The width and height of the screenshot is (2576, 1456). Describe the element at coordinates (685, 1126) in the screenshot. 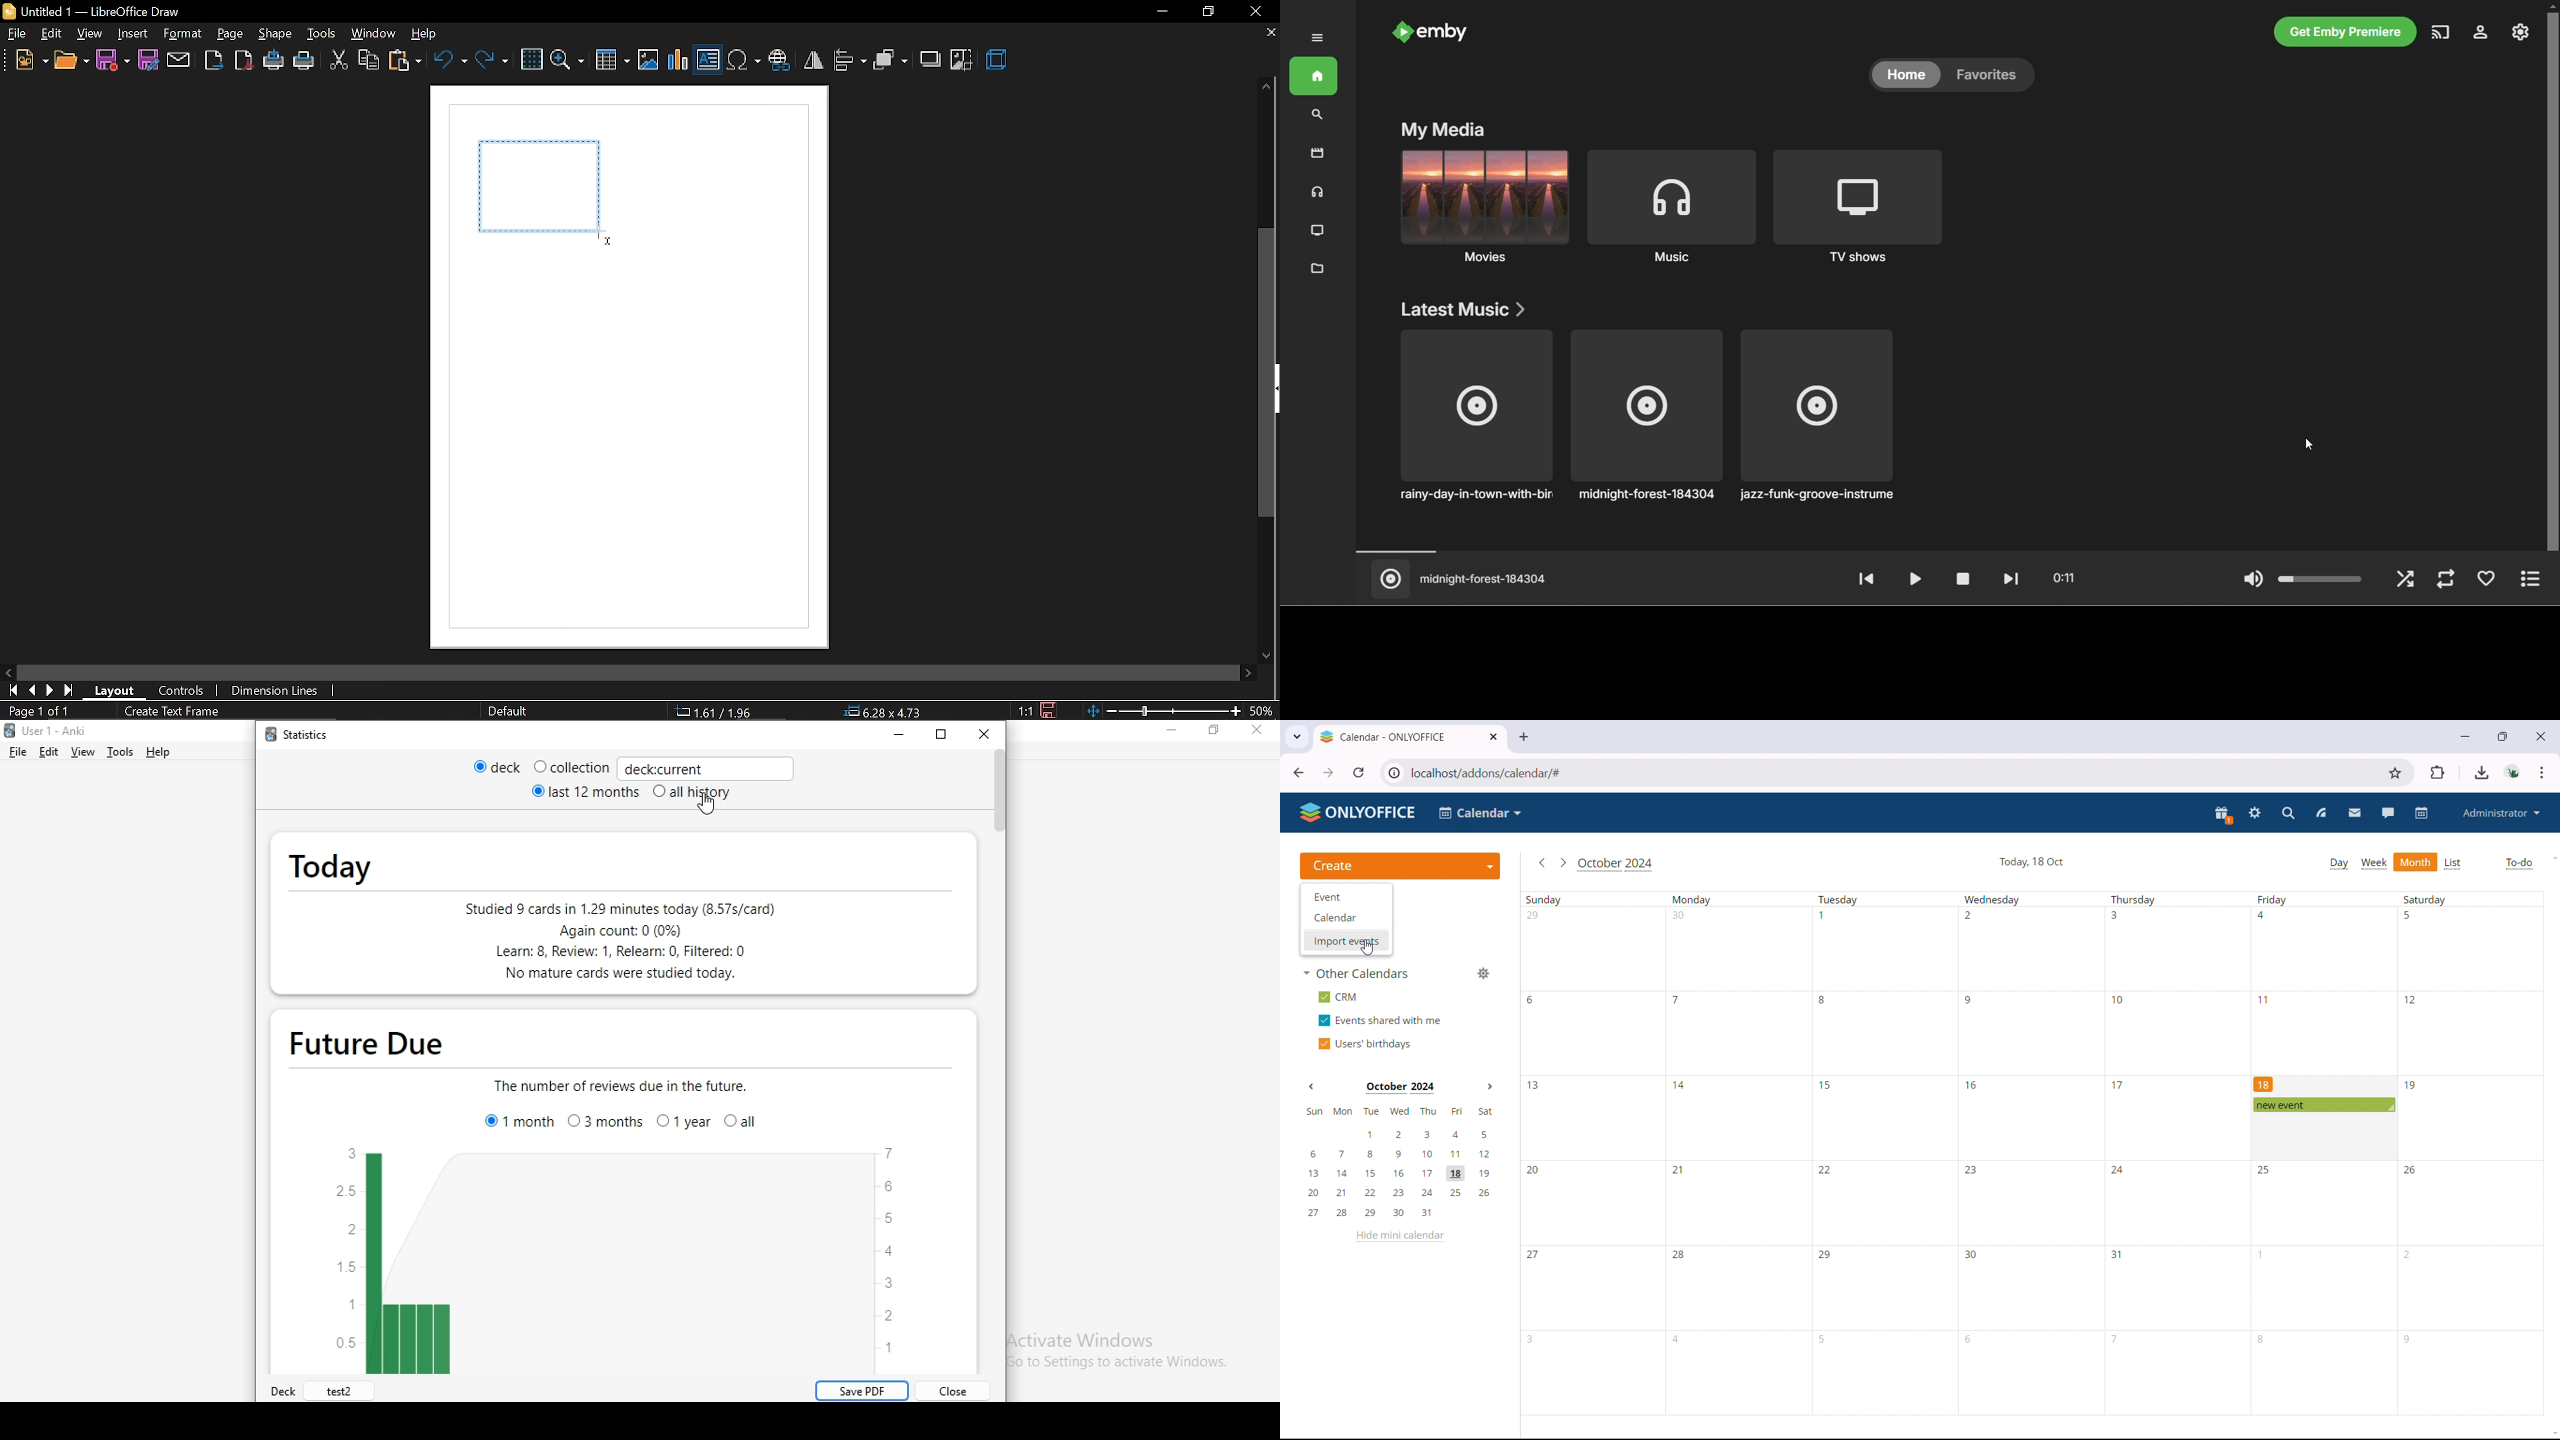

I see `1 year` at that location.